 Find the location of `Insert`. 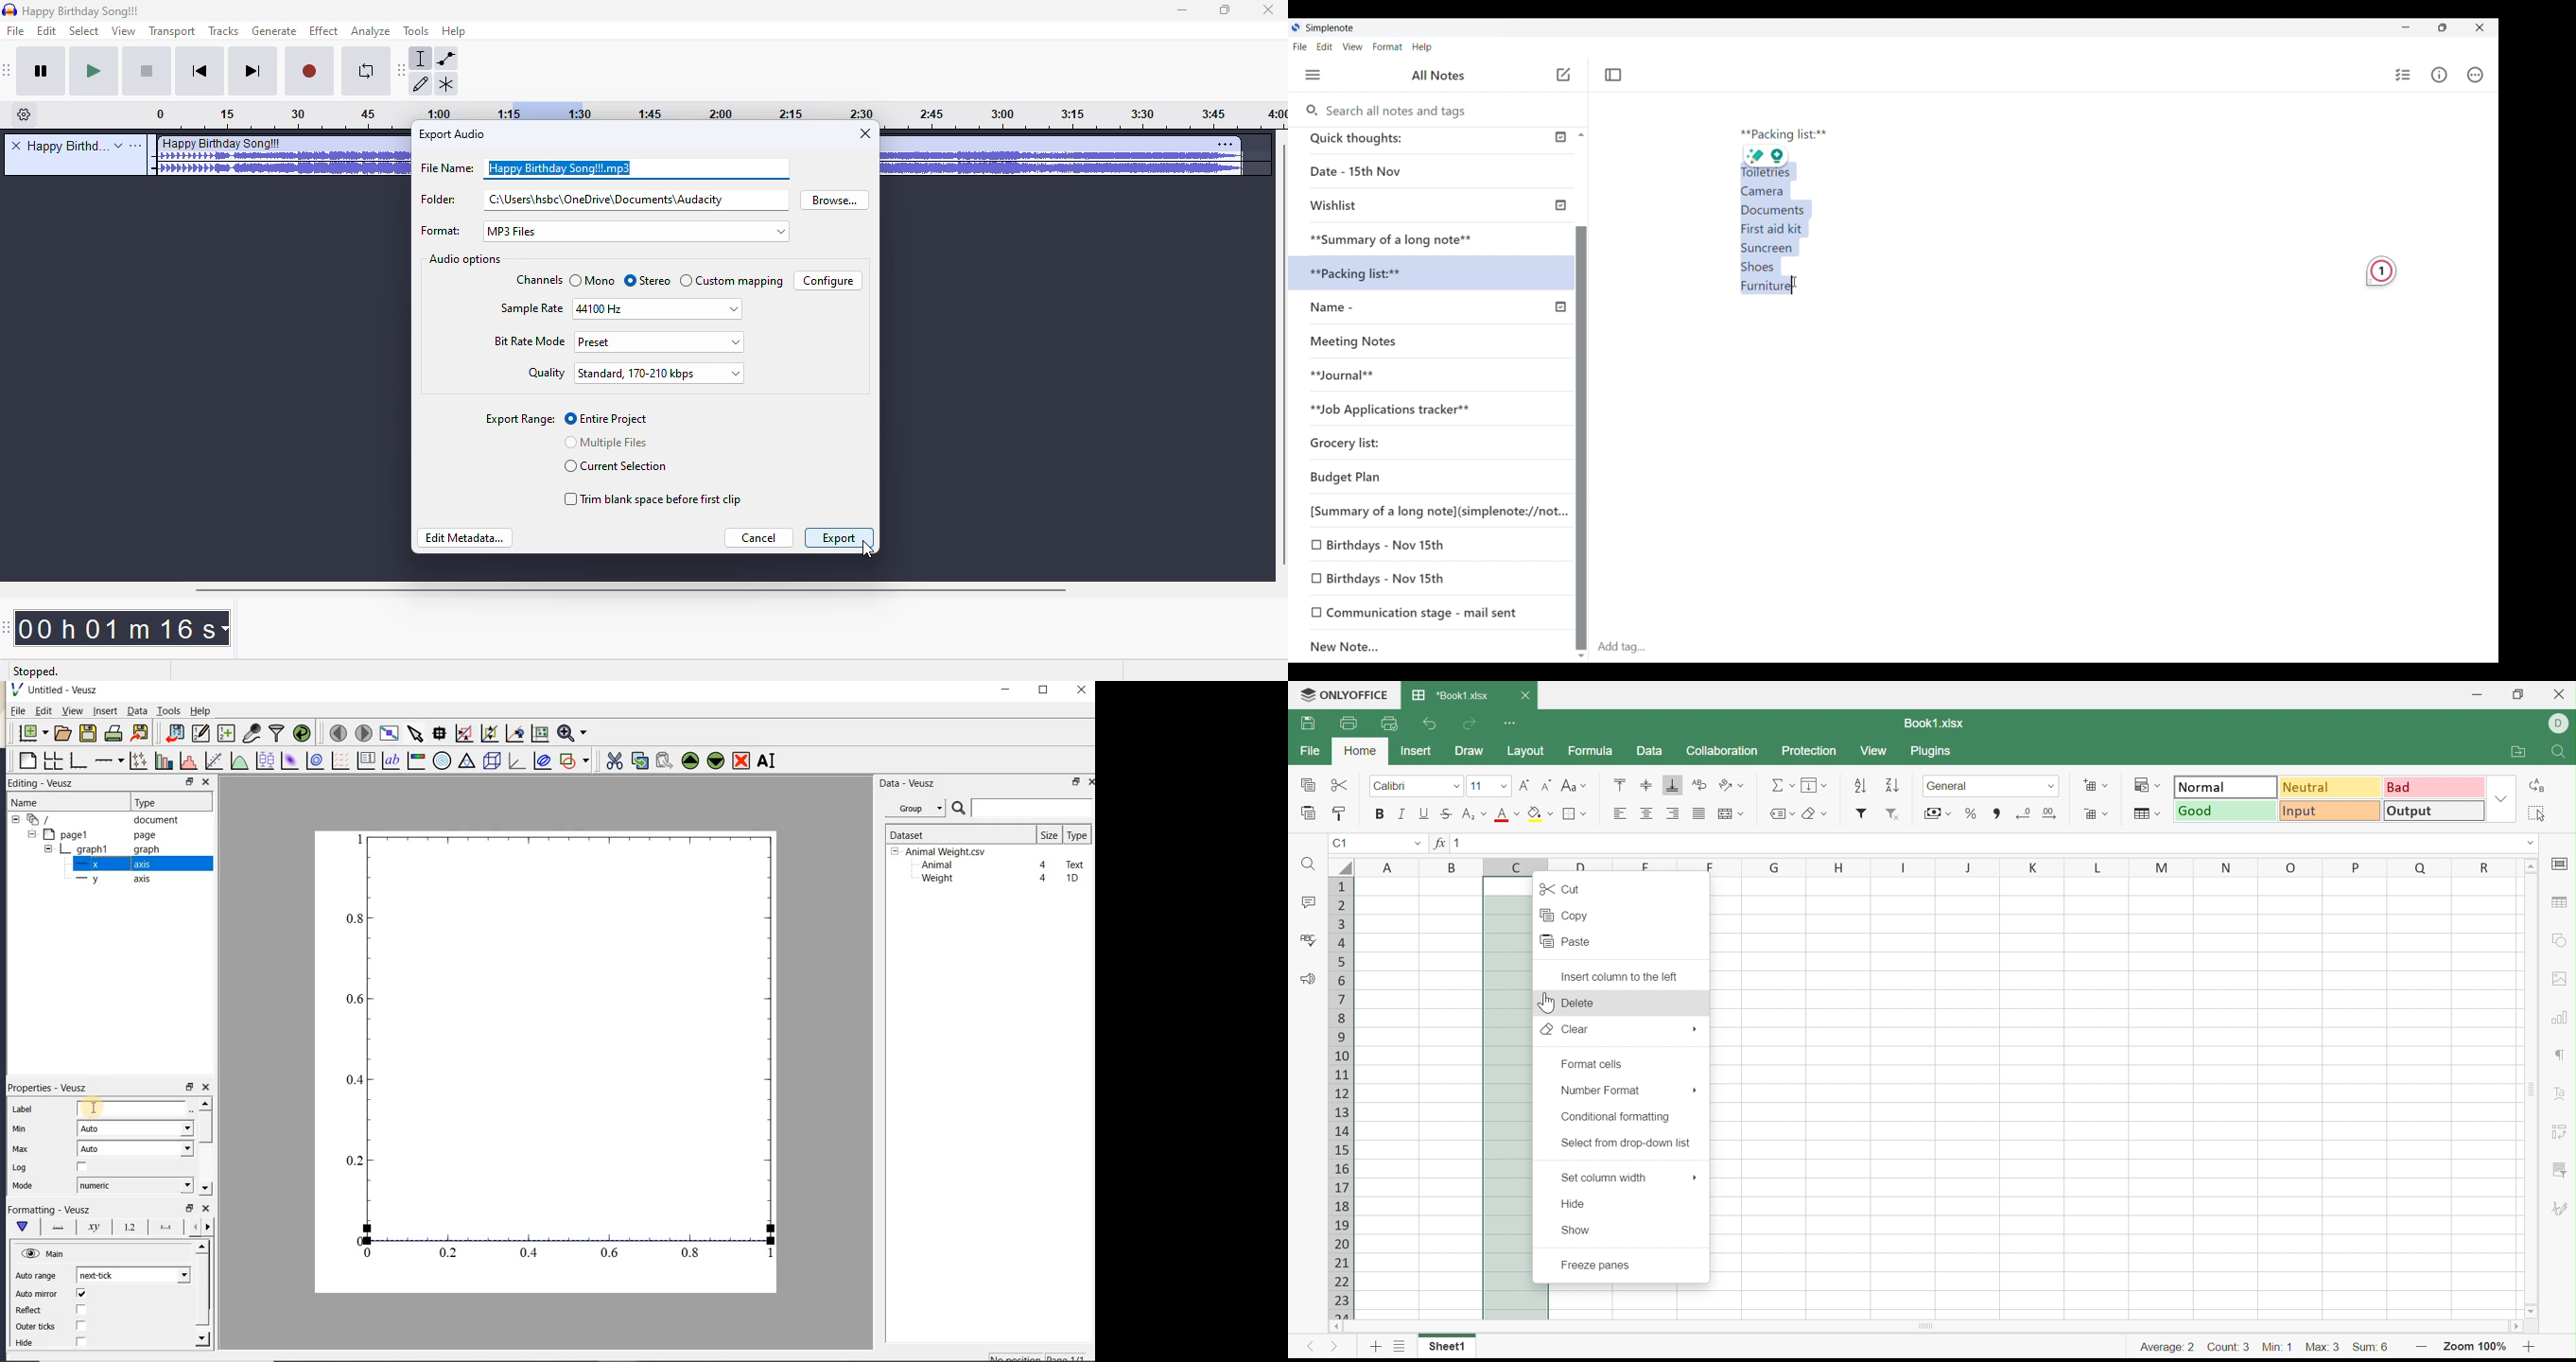

Insert is located at coordinates (1421, 750).